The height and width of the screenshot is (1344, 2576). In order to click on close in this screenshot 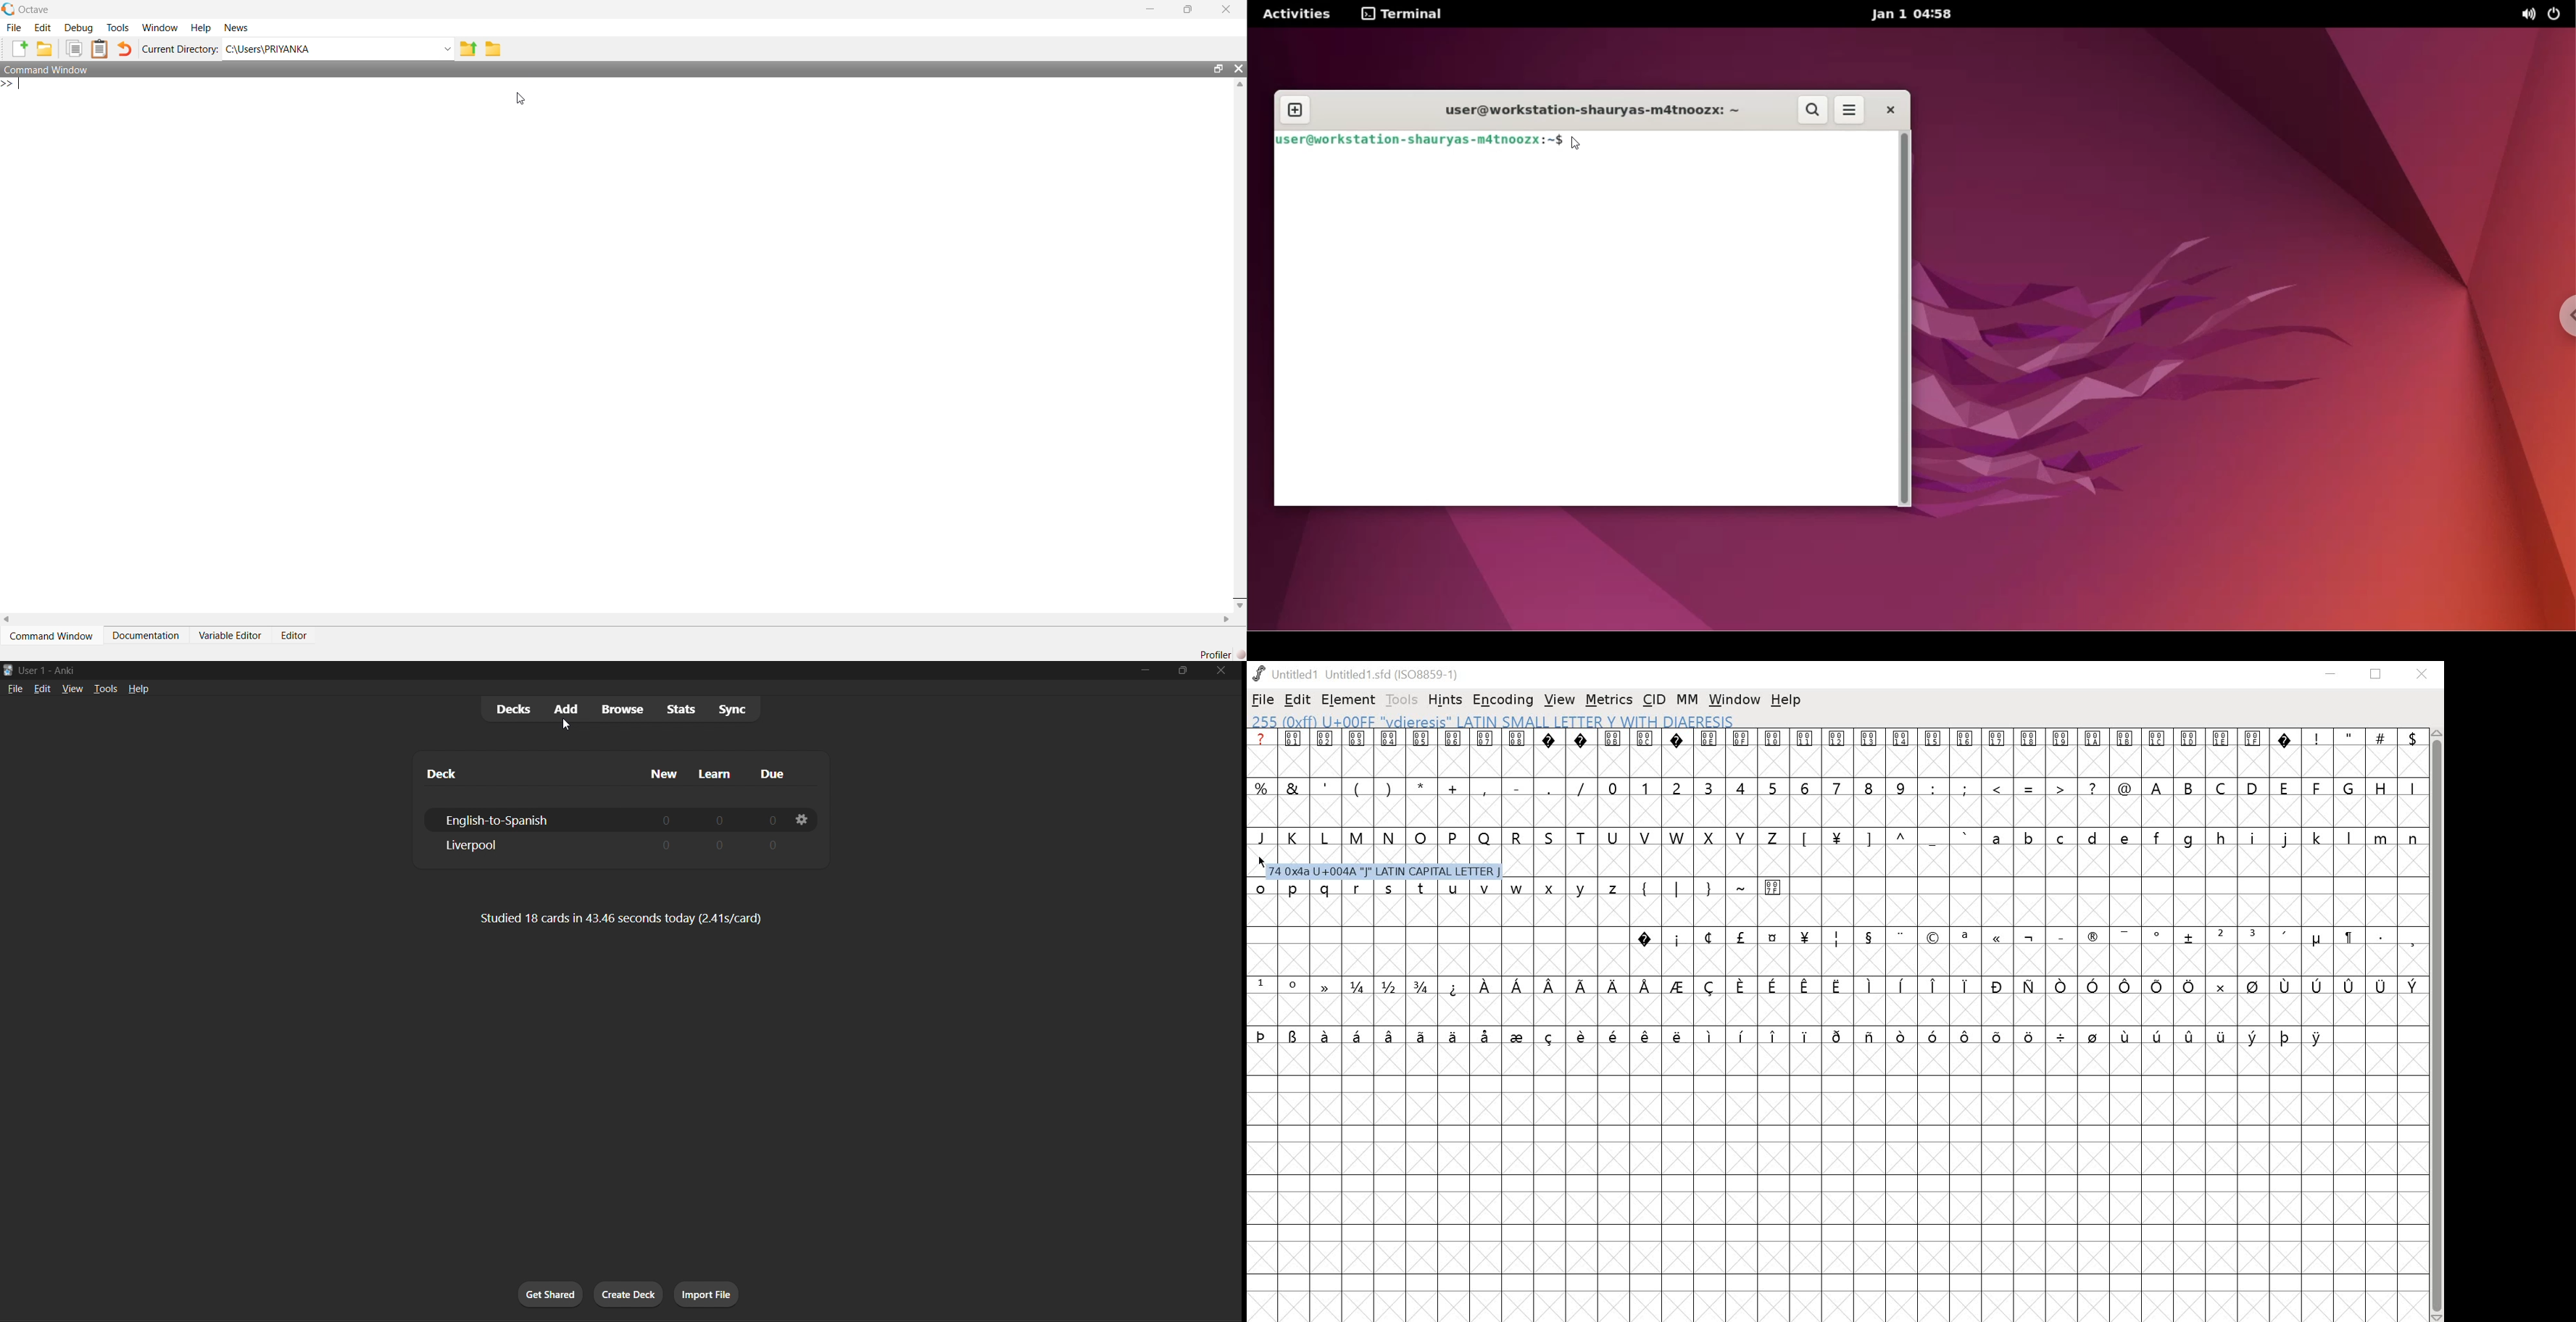, I will do `click(2424, 675)`.